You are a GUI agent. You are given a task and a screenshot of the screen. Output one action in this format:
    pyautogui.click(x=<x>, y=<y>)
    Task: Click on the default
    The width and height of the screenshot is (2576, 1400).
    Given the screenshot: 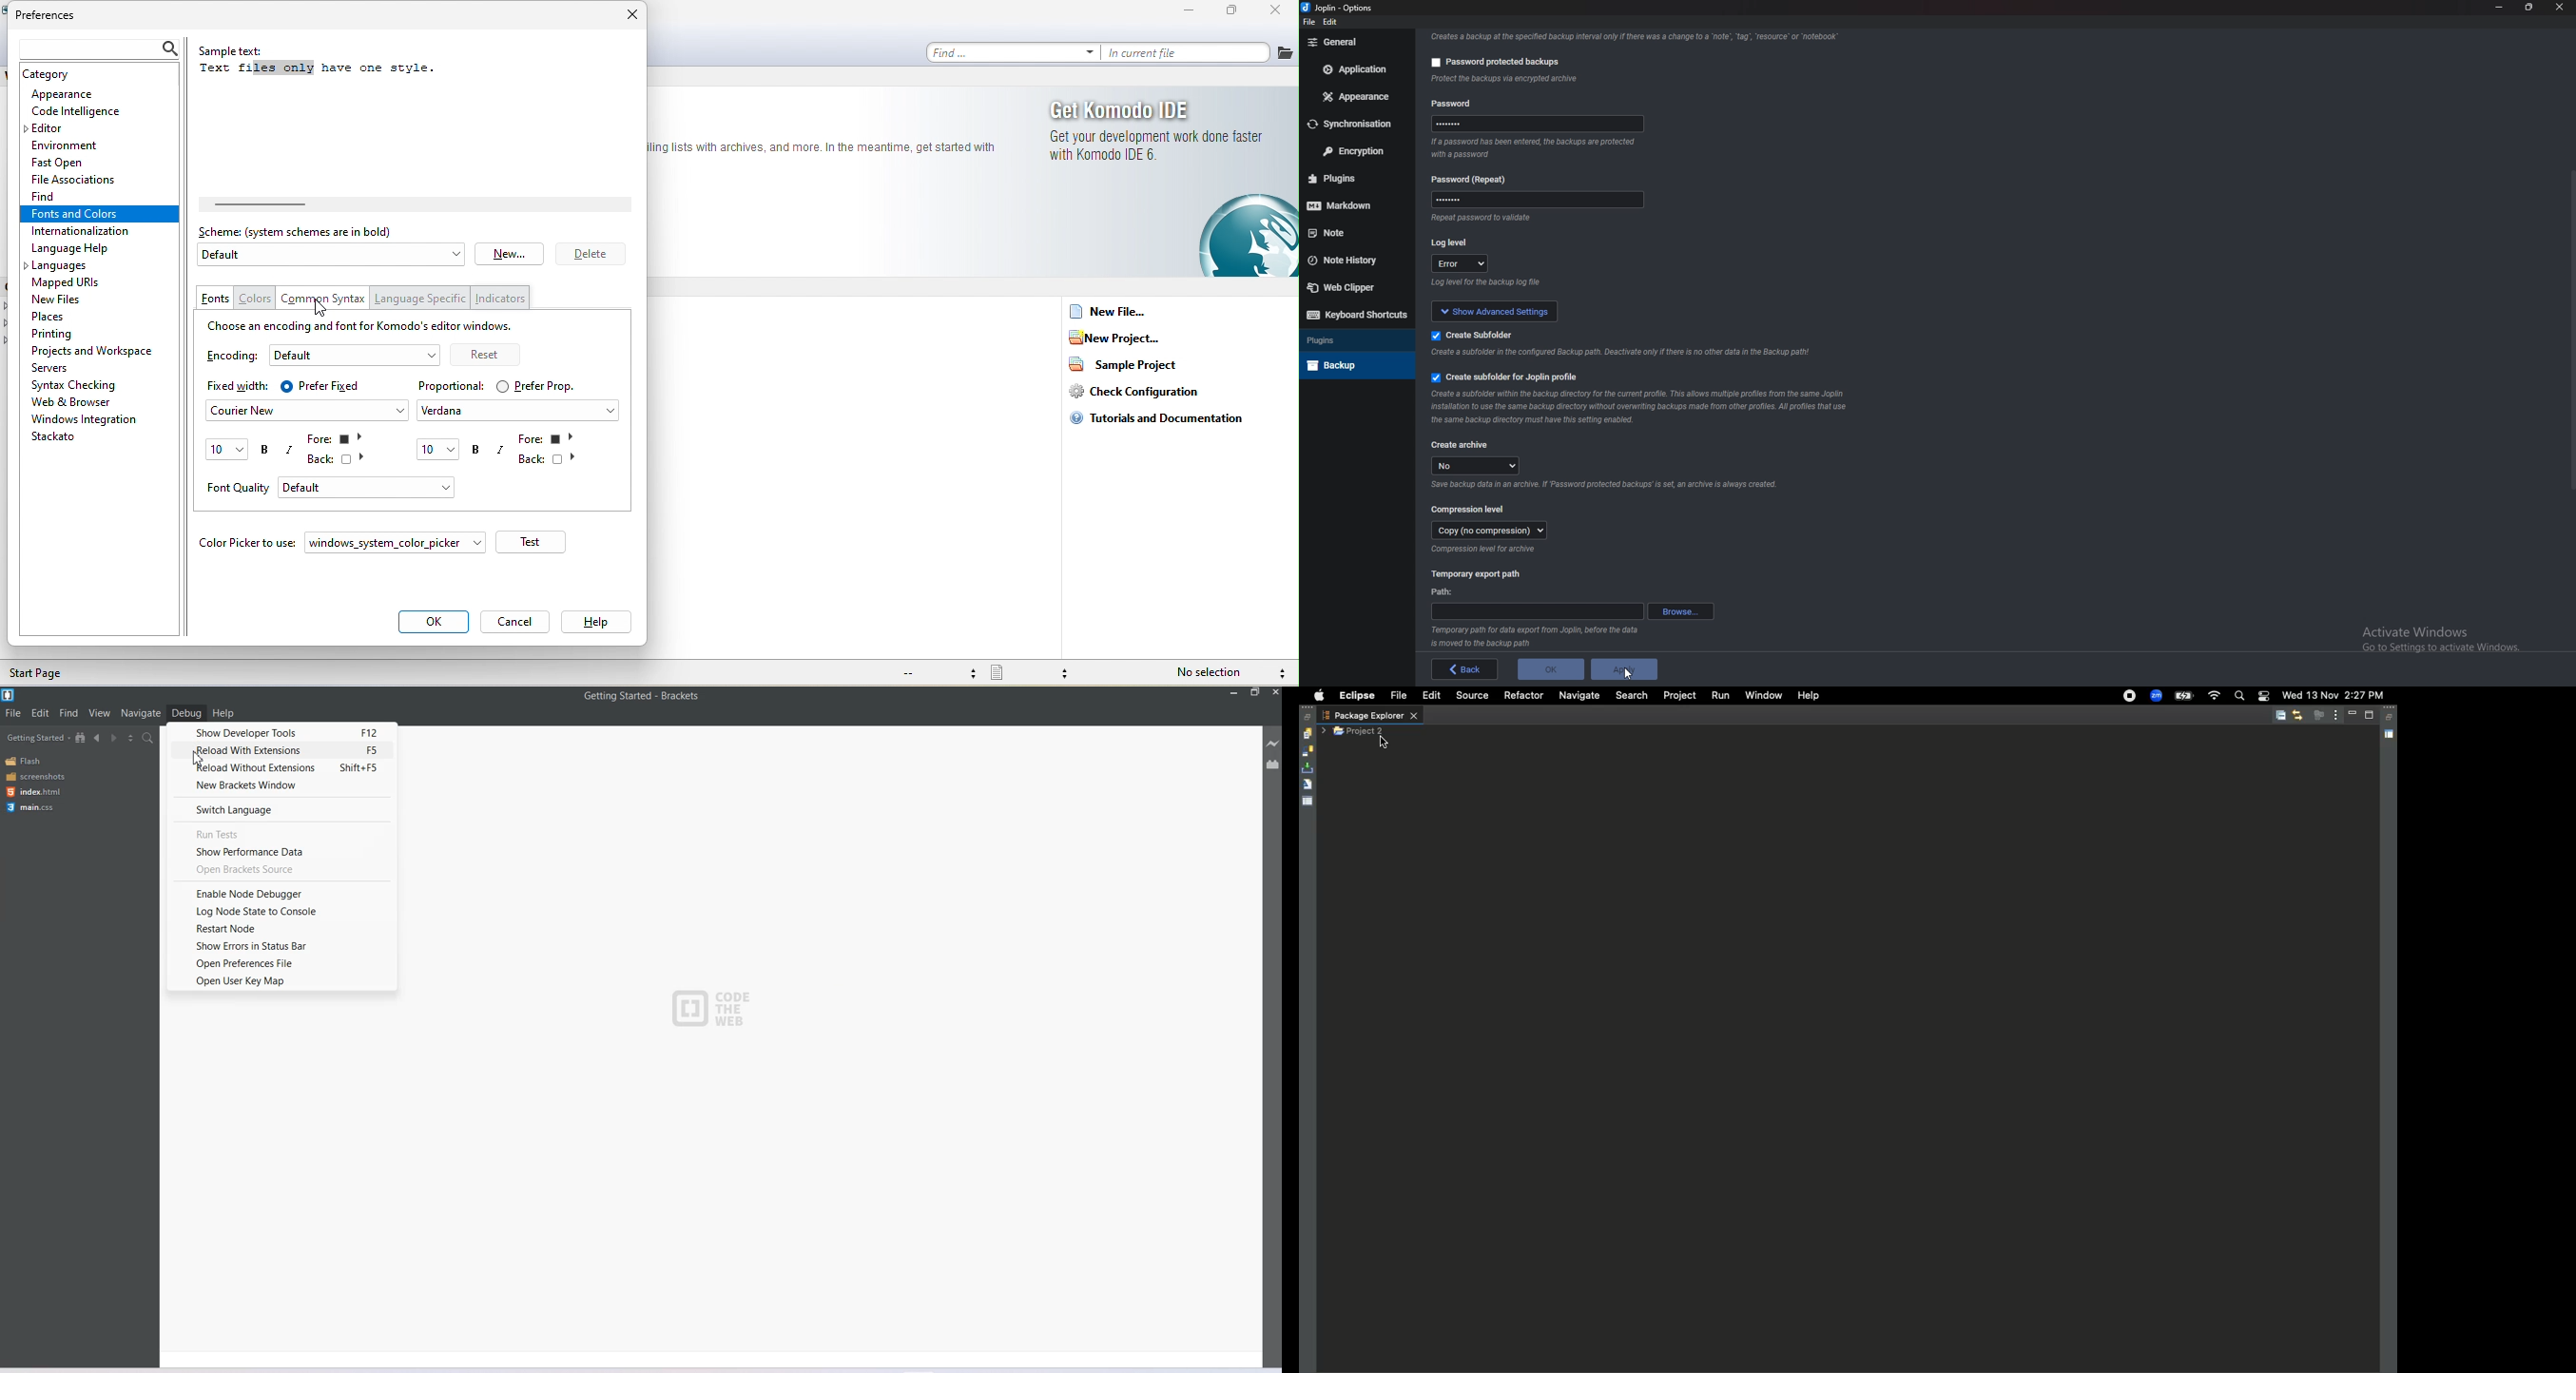 What is the action you would take?
    pyautogui.click(x=373, y=489)
    